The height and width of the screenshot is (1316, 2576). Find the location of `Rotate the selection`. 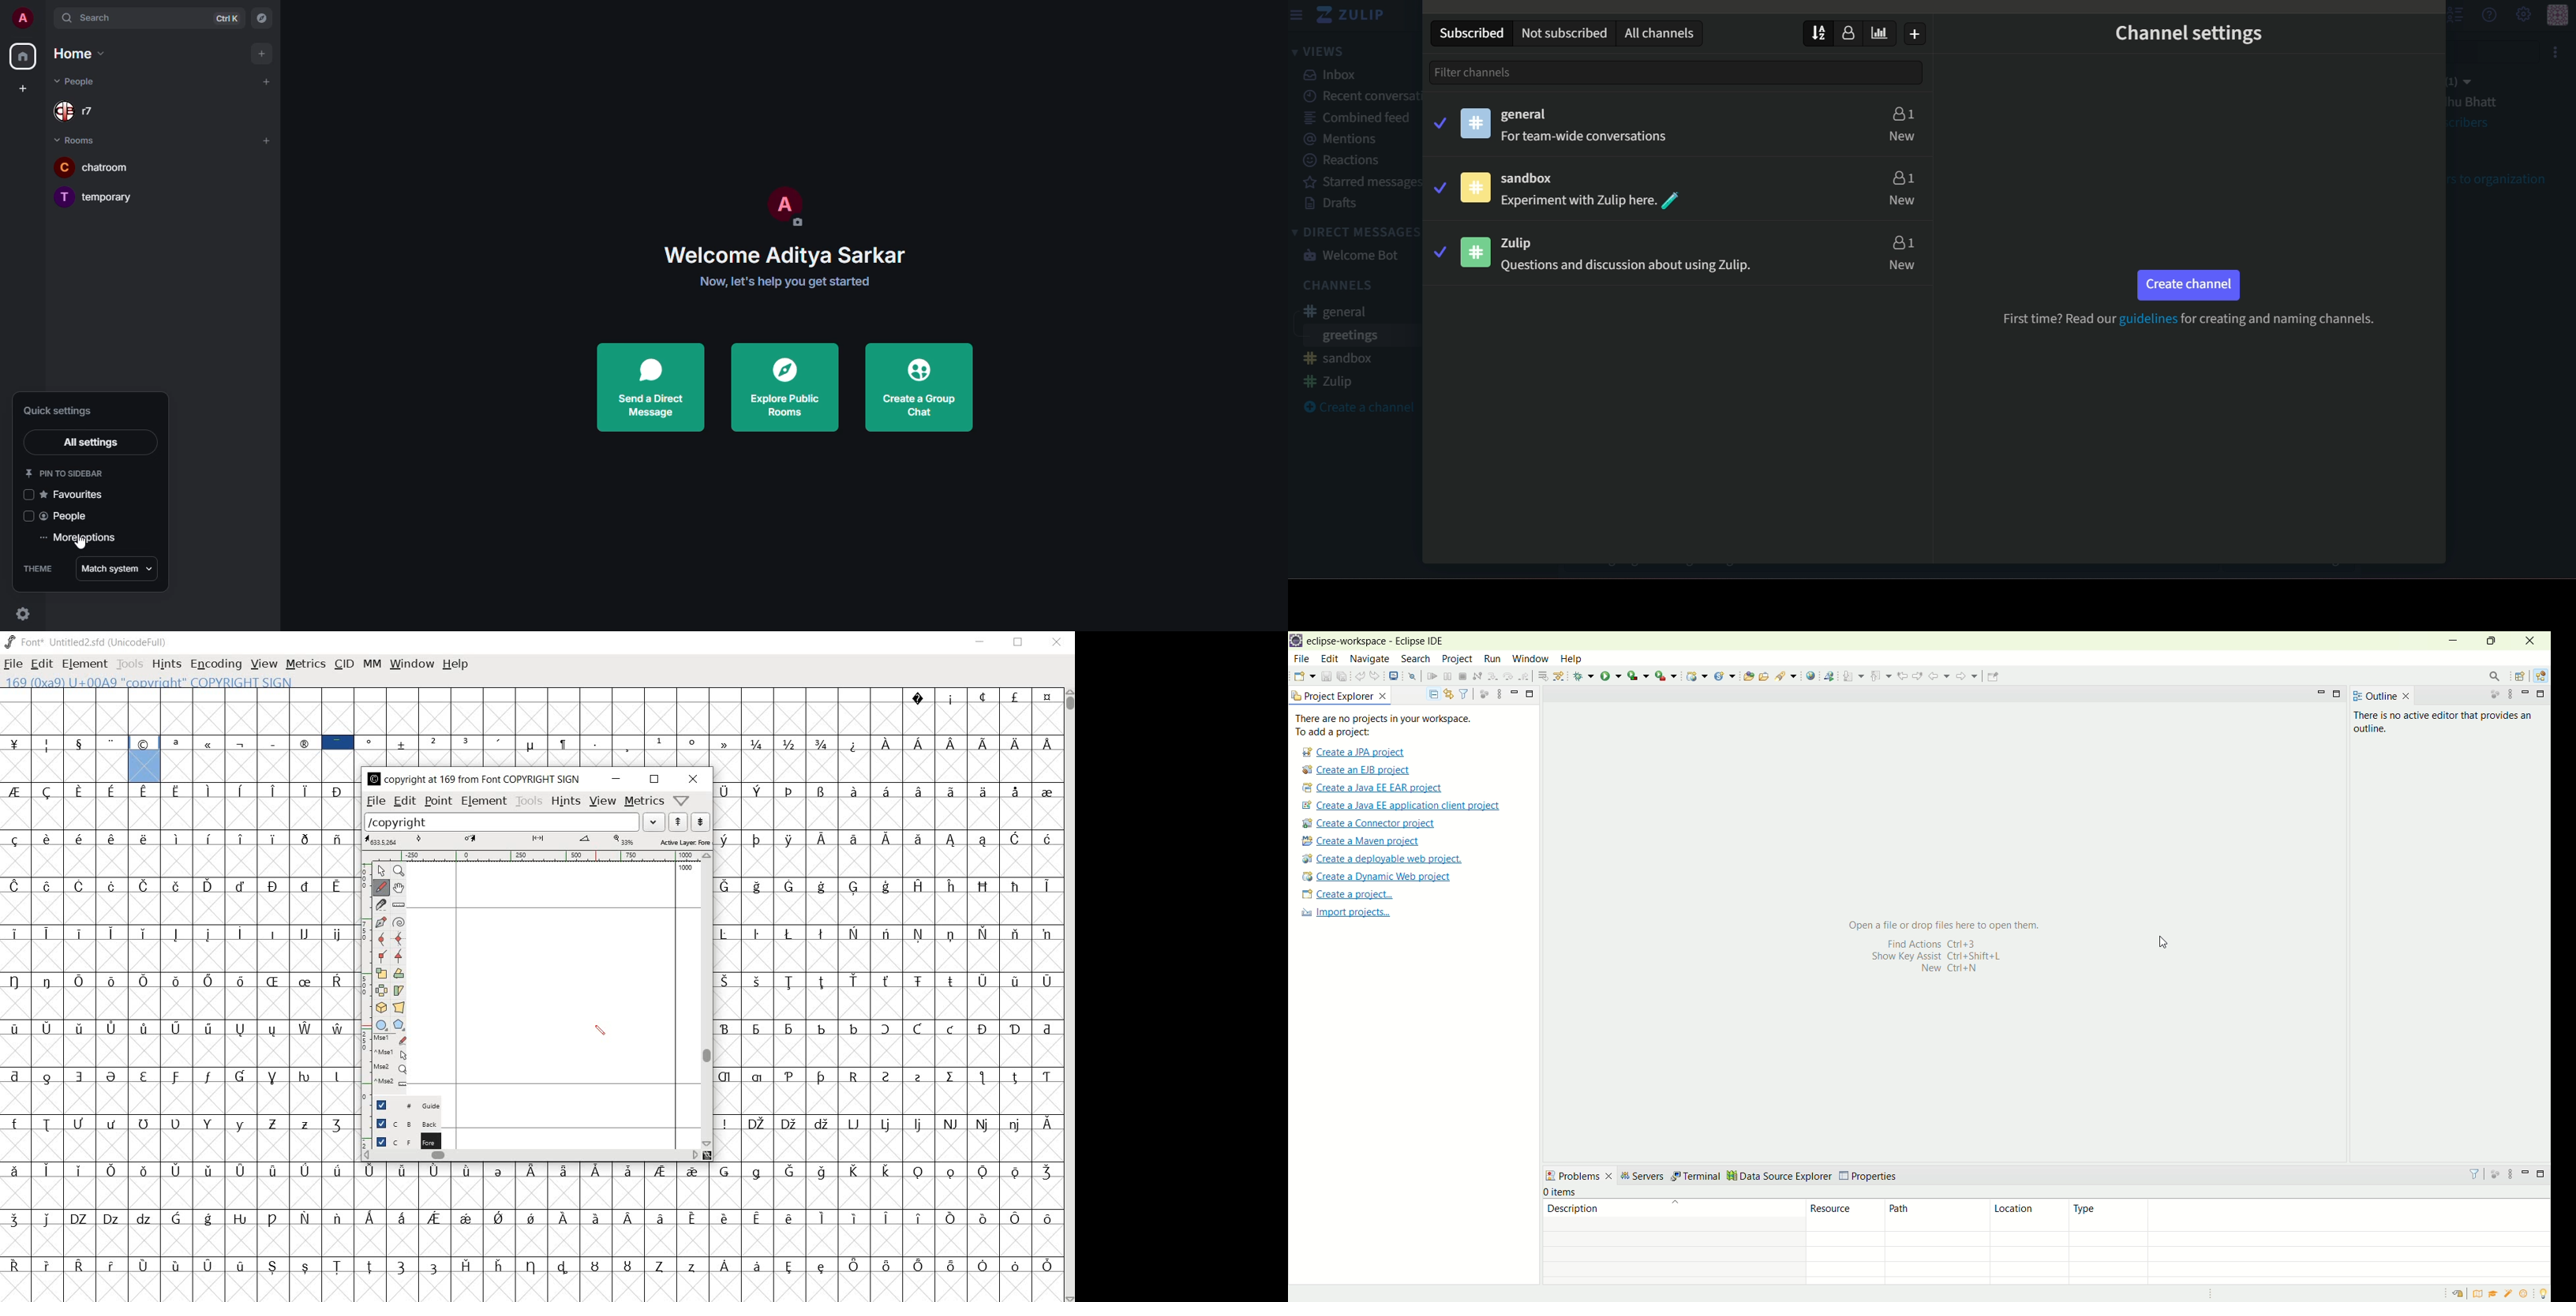

Rotate the selection is located at coordinates (399, 975).